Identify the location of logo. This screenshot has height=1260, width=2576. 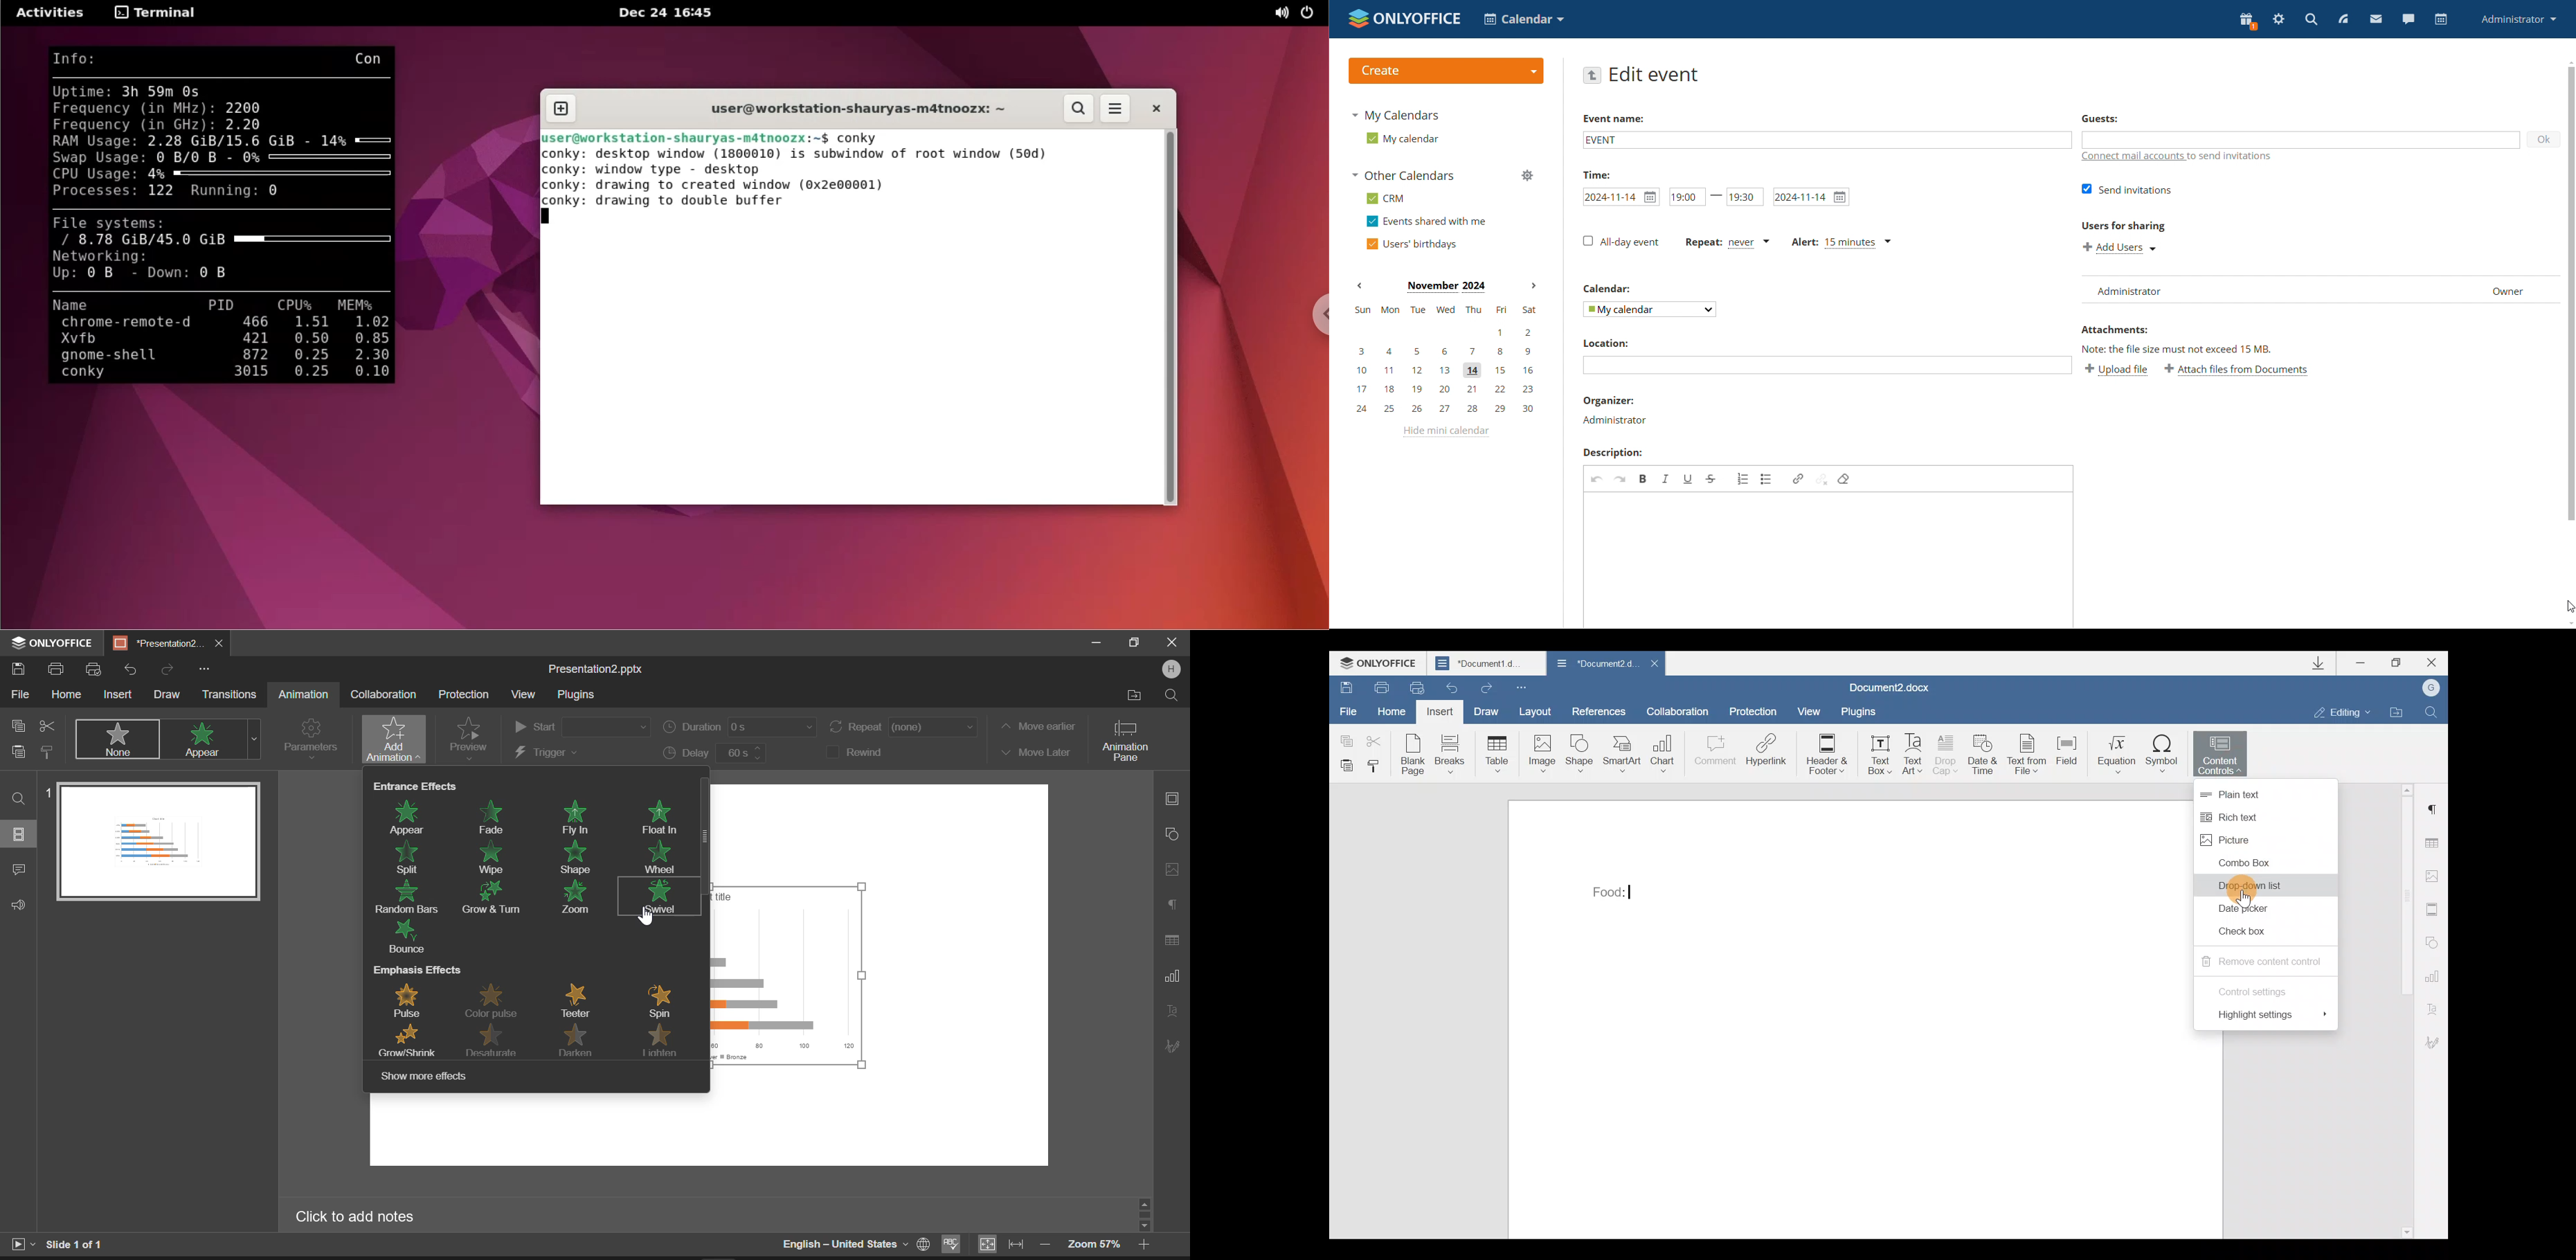
(1403, 18).